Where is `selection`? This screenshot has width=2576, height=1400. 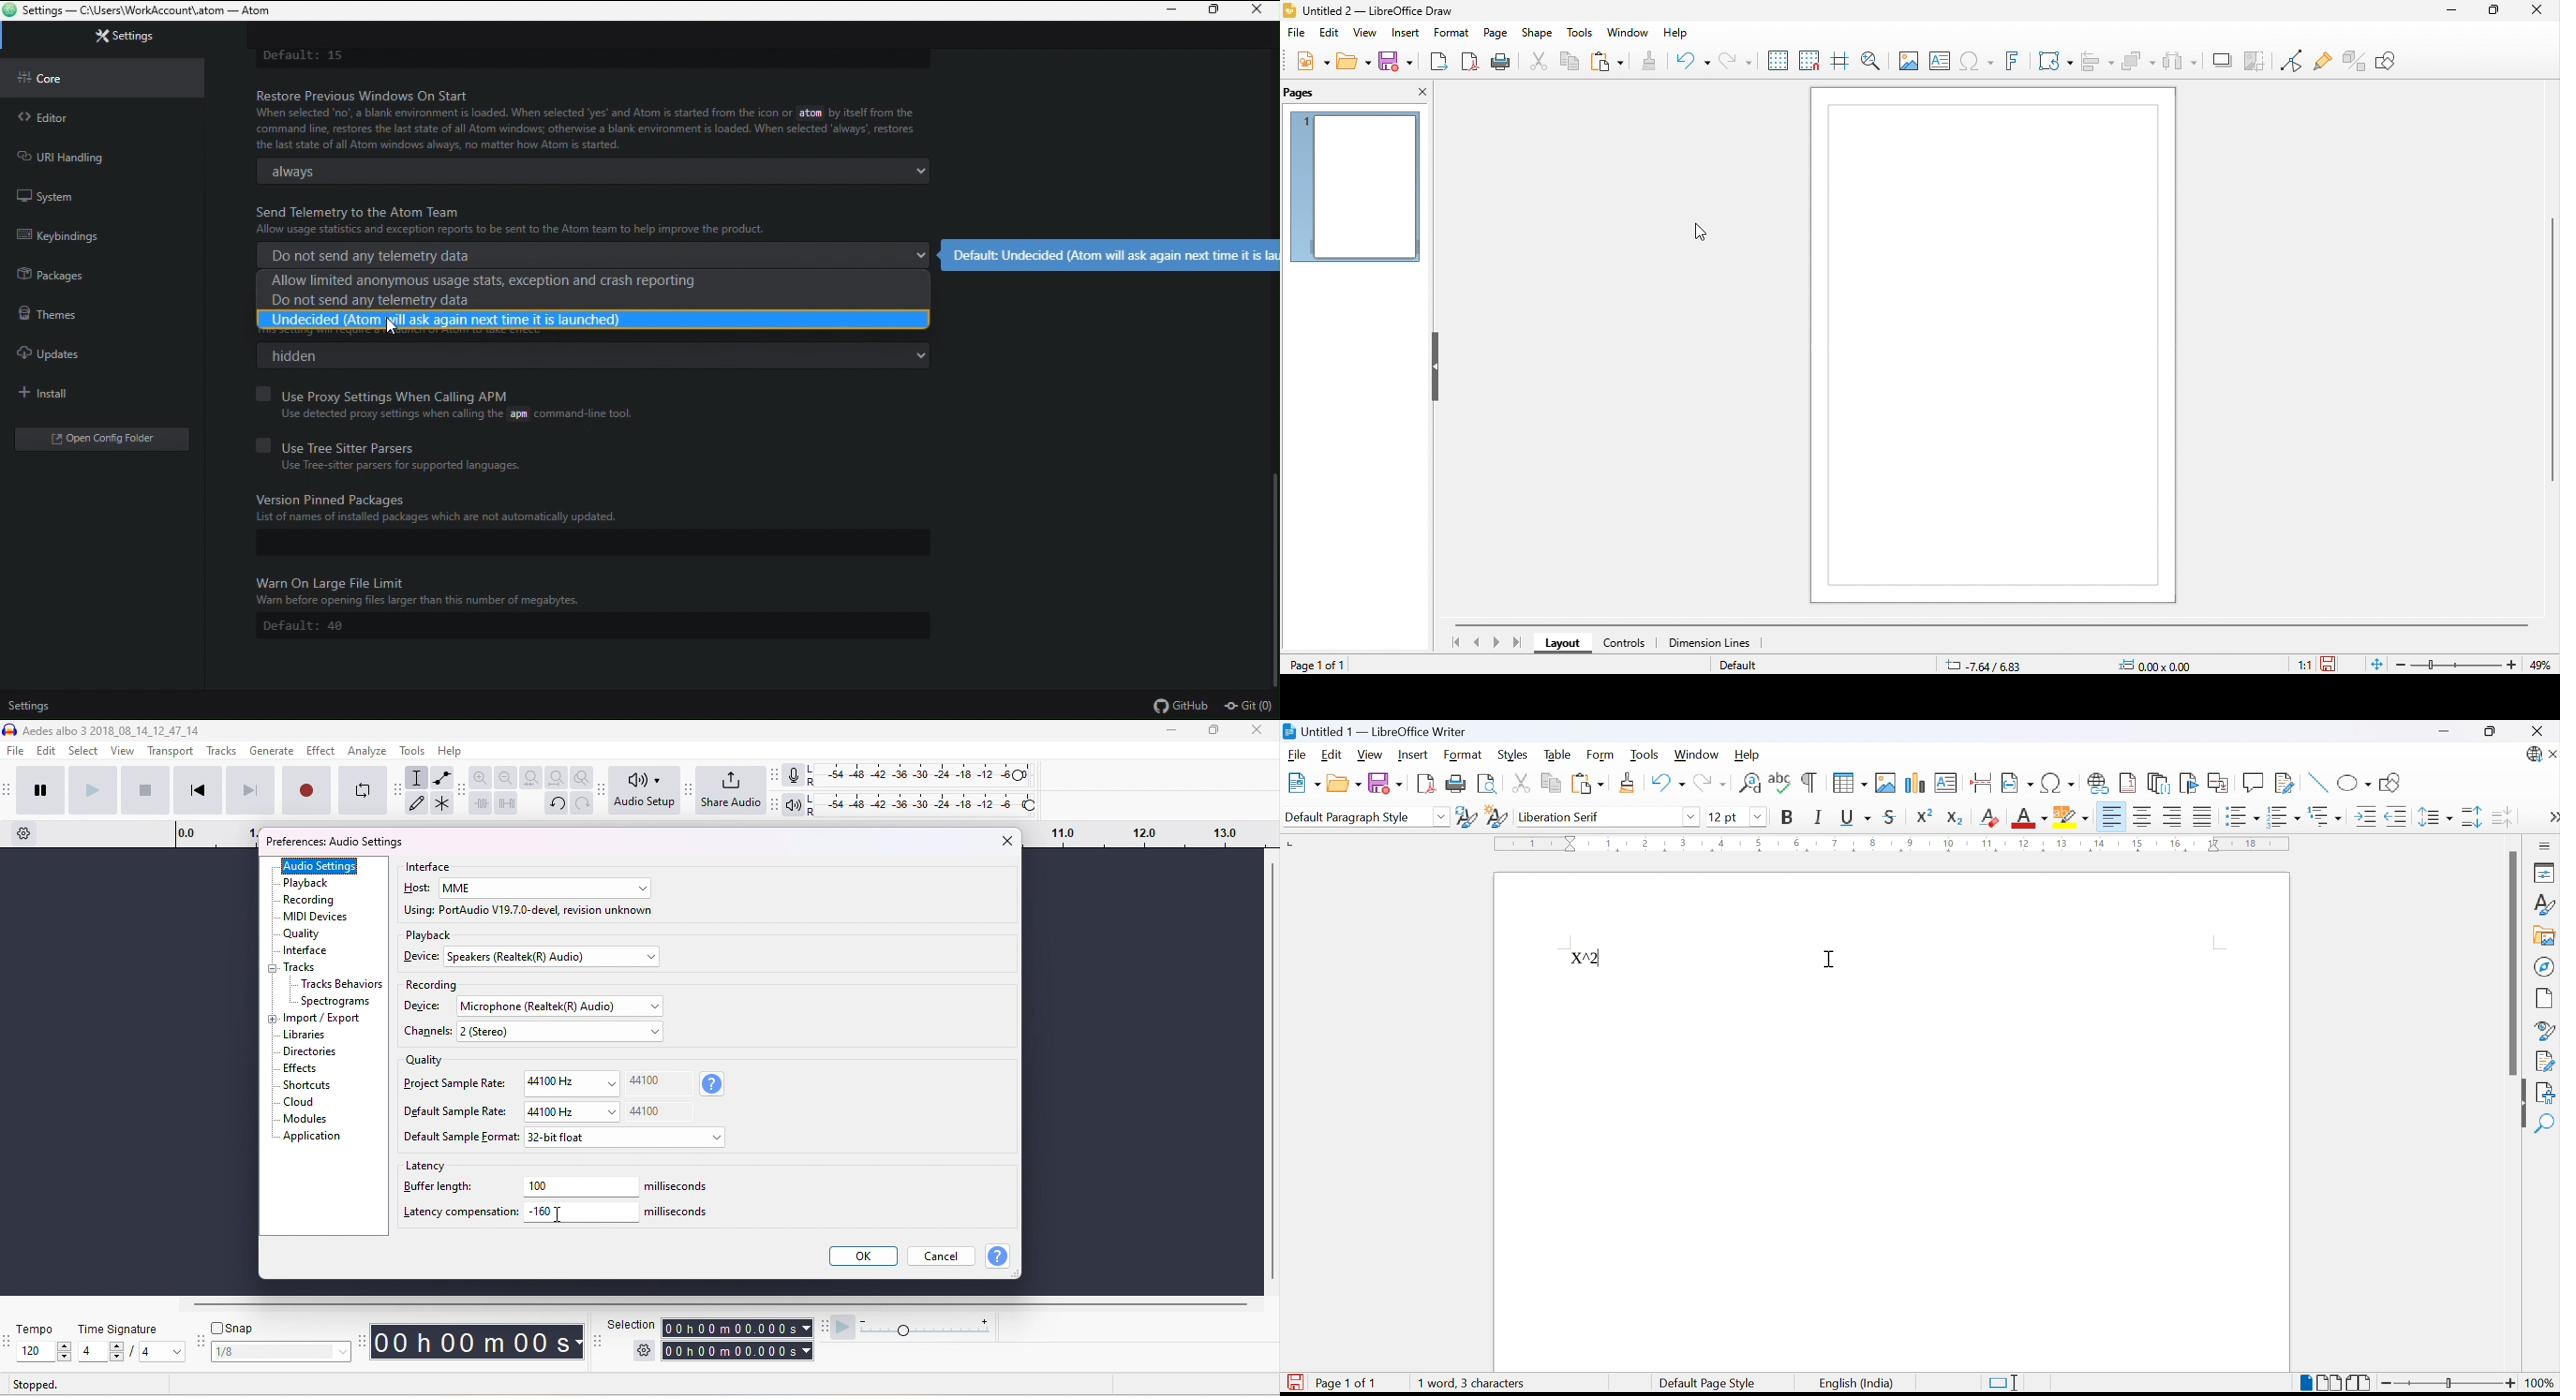
selection is located at coordinates (631, 1325).